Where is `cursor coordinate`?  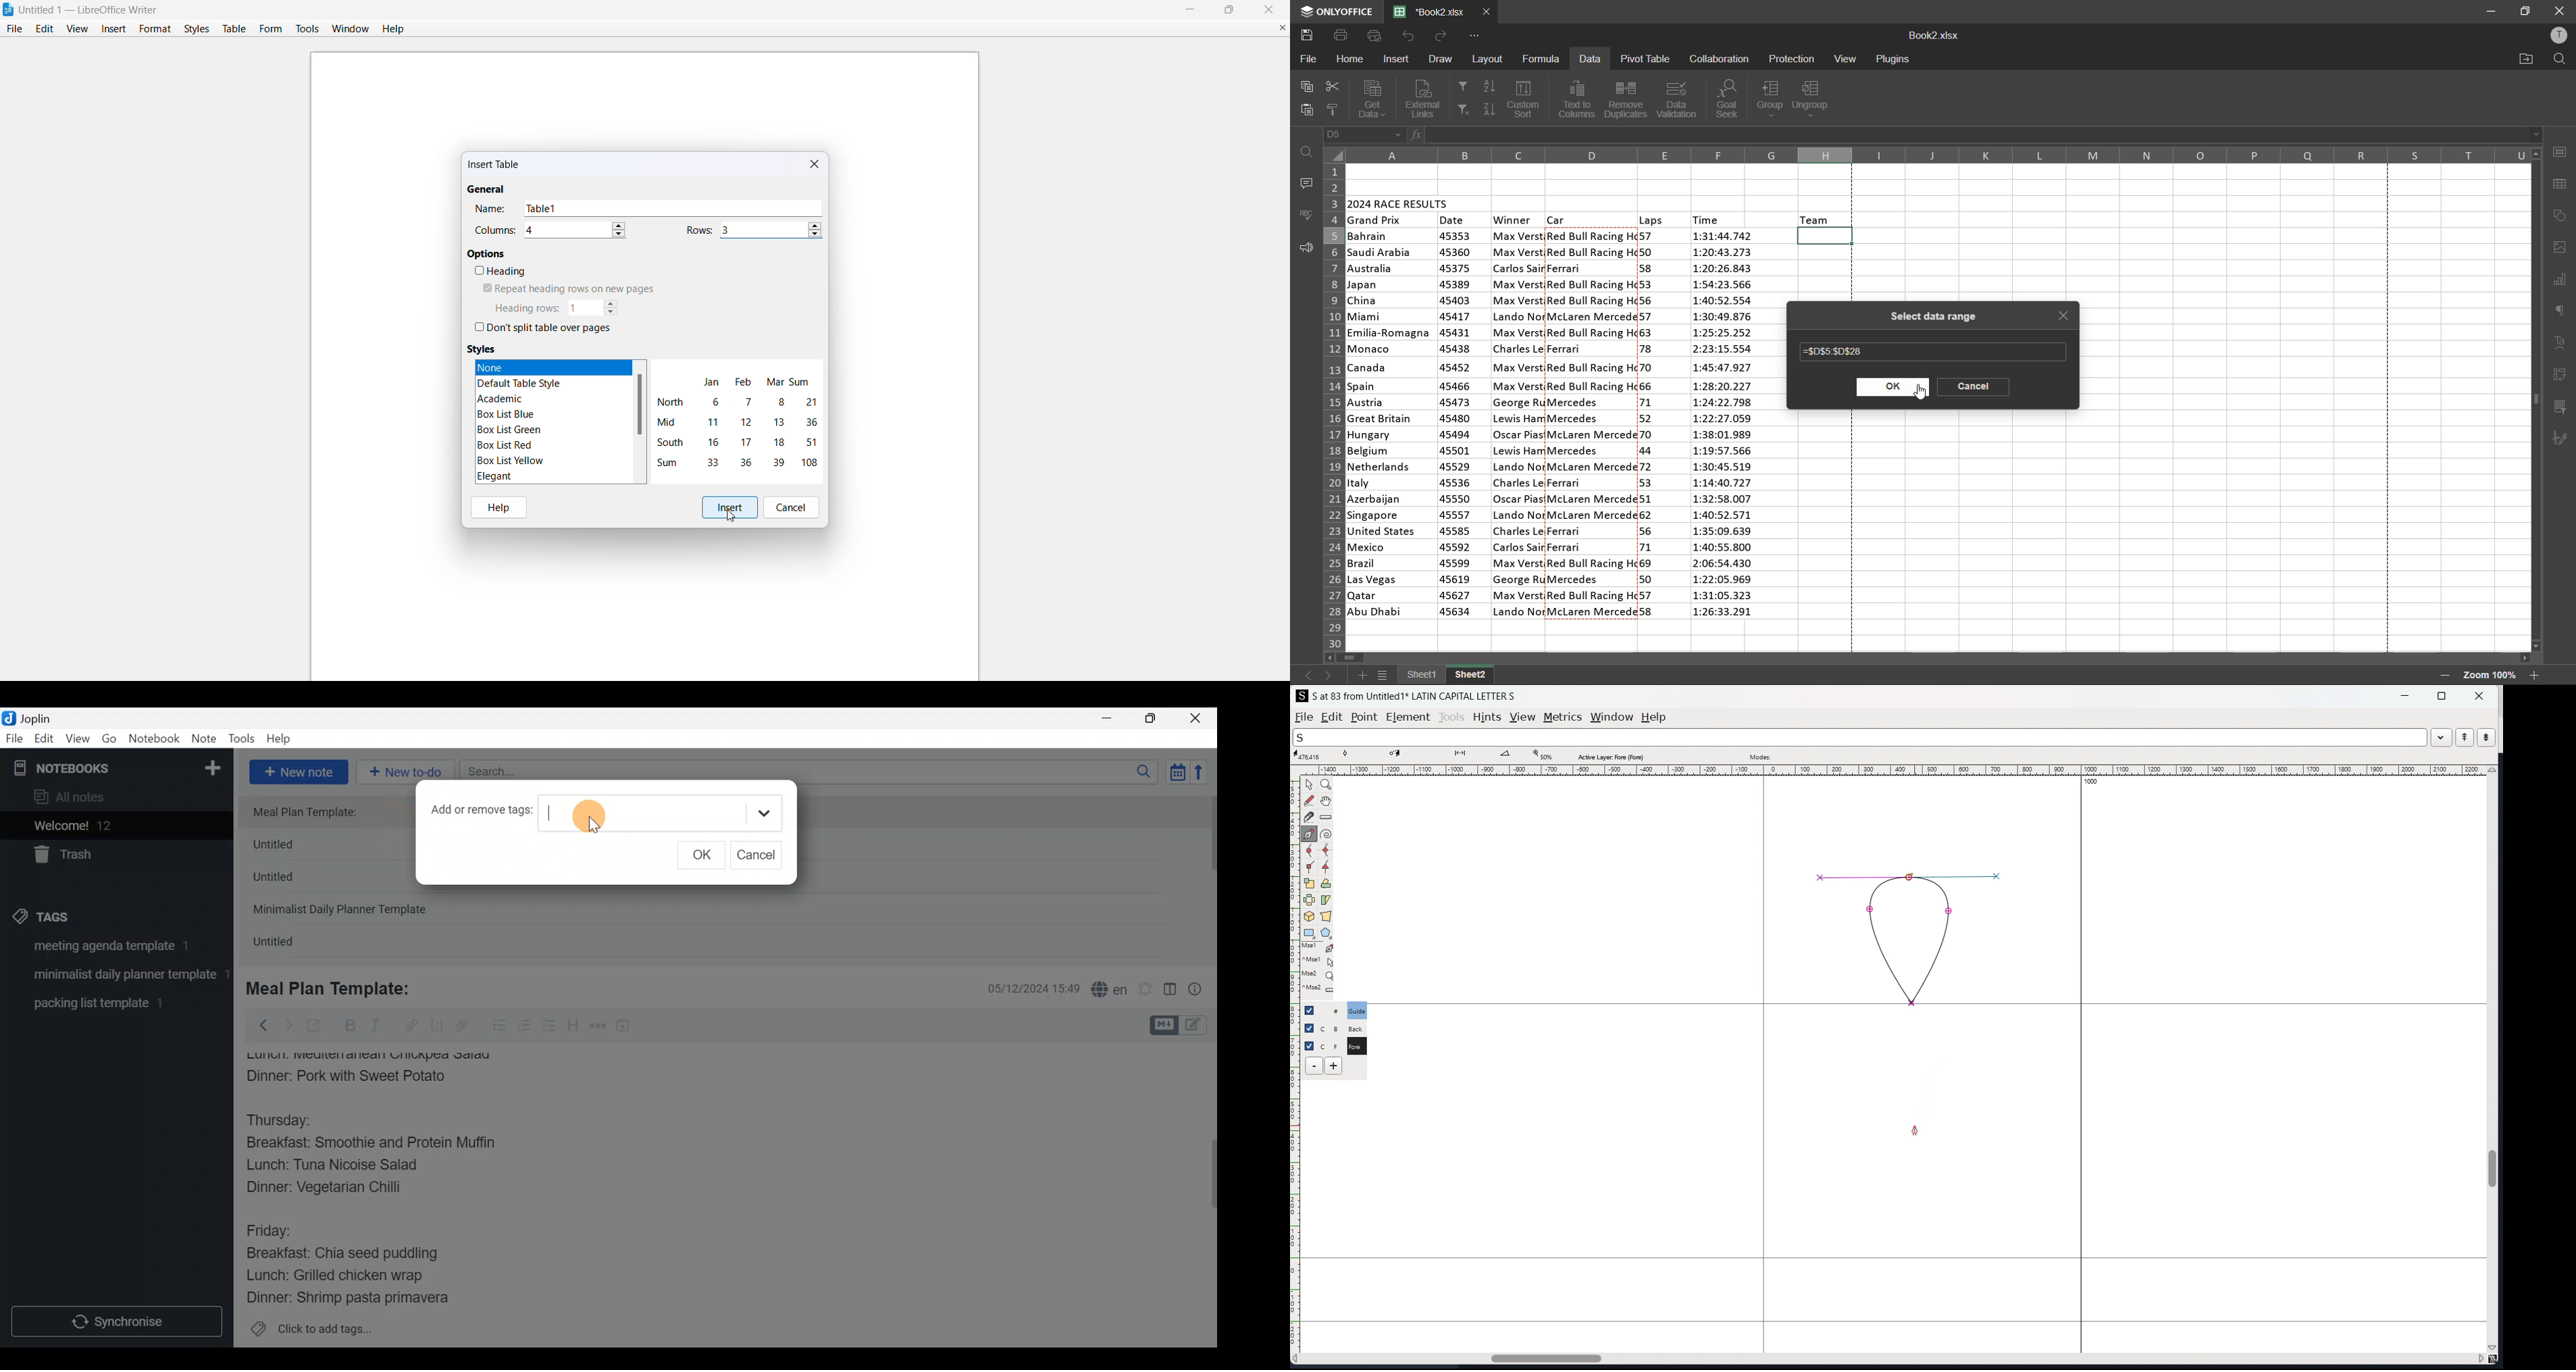 cursor coordinate is located at coordinates (1311, 756).